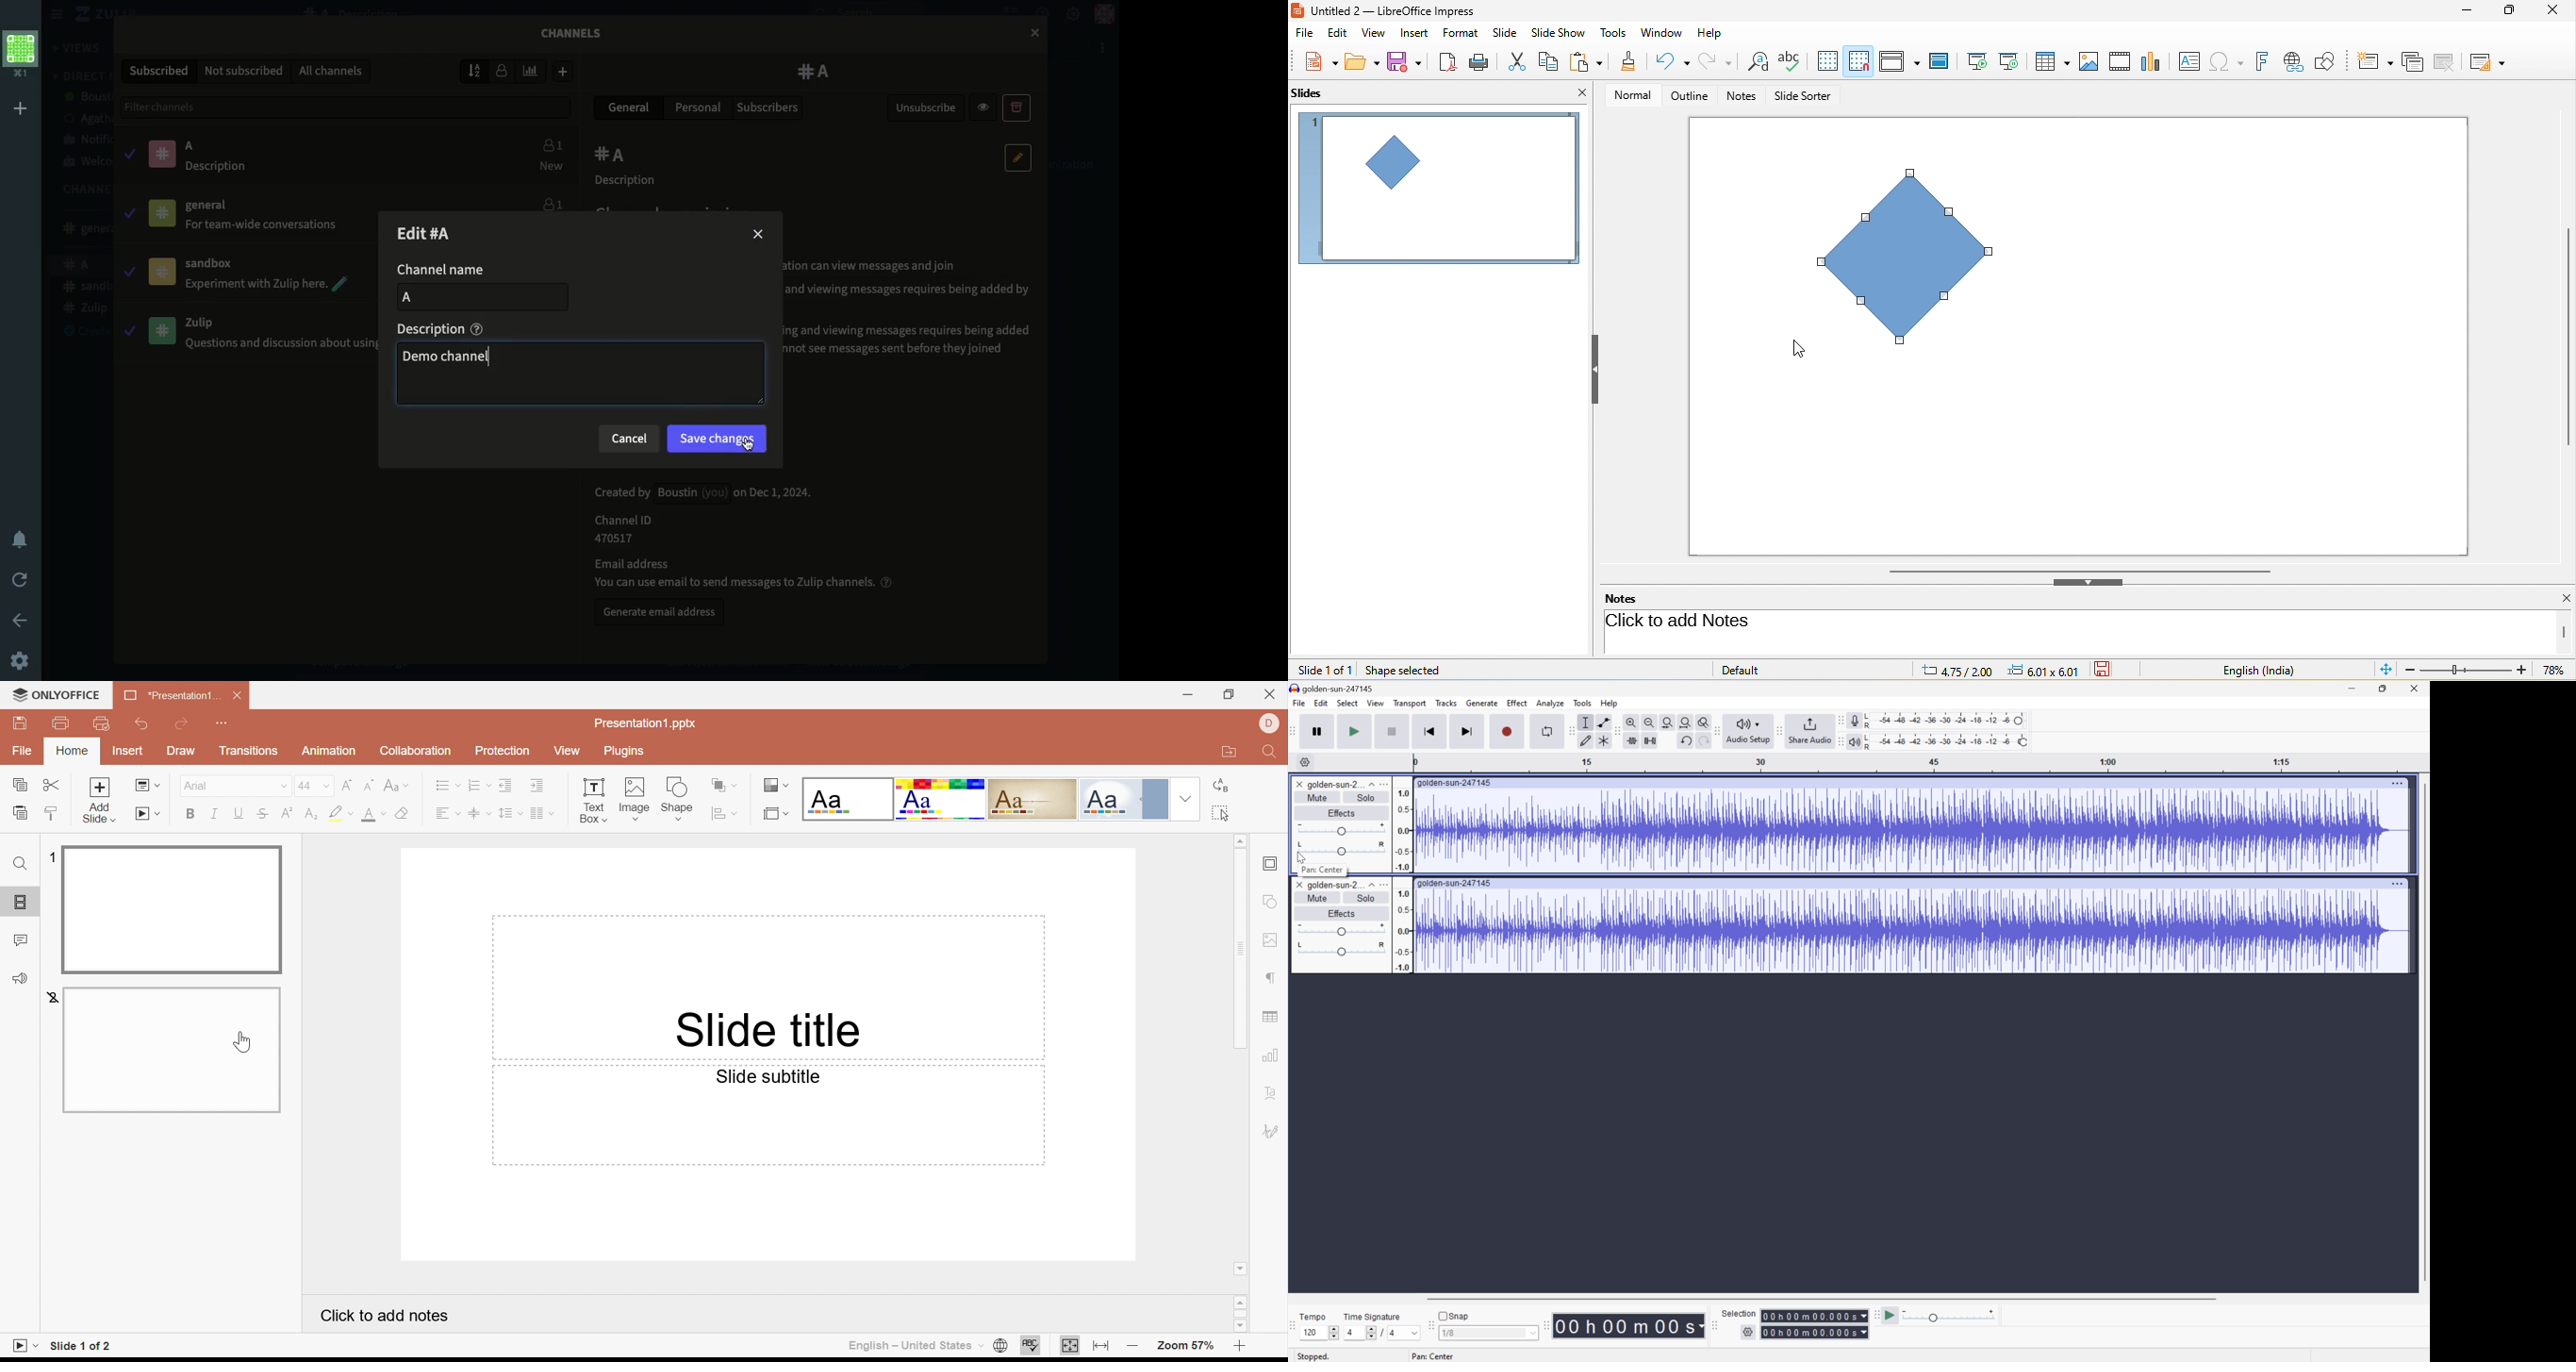 This screenshot has width=2576, height=1372. I want to click on Image, so click(638, 800).